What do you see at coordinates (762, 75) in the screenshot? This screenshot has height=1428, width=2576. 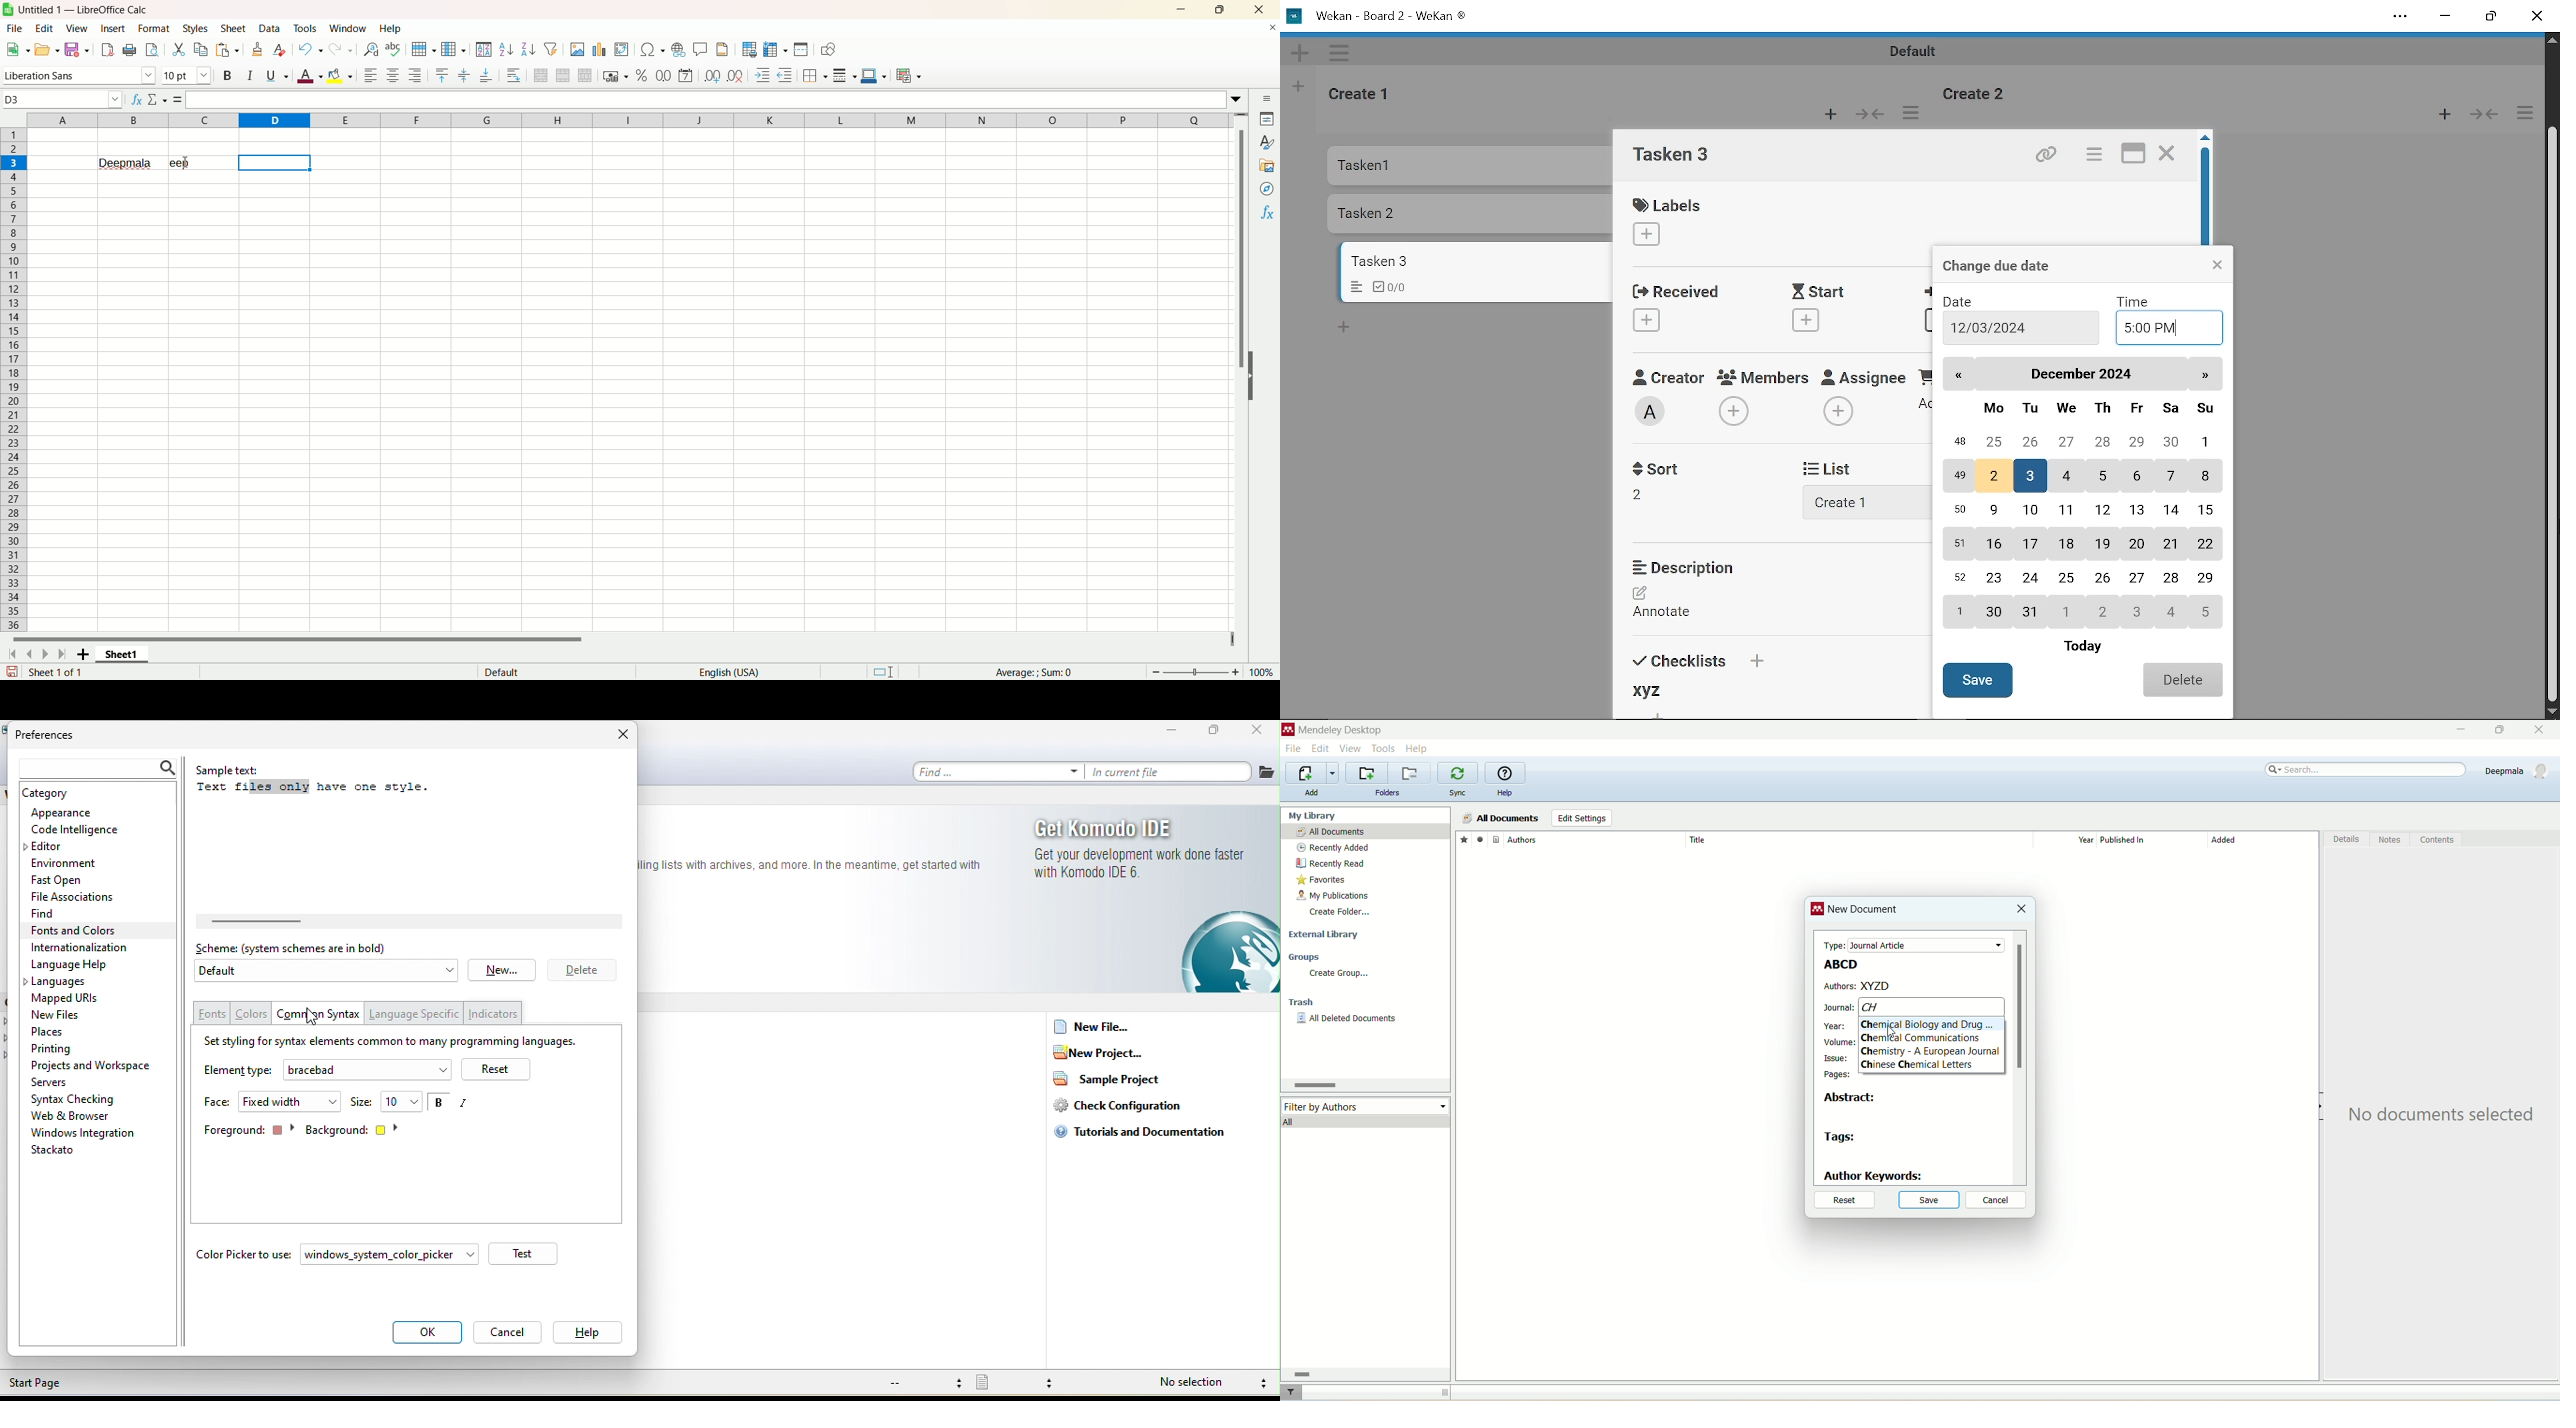 I see `Increase indent` at bounding box center [762, 75].